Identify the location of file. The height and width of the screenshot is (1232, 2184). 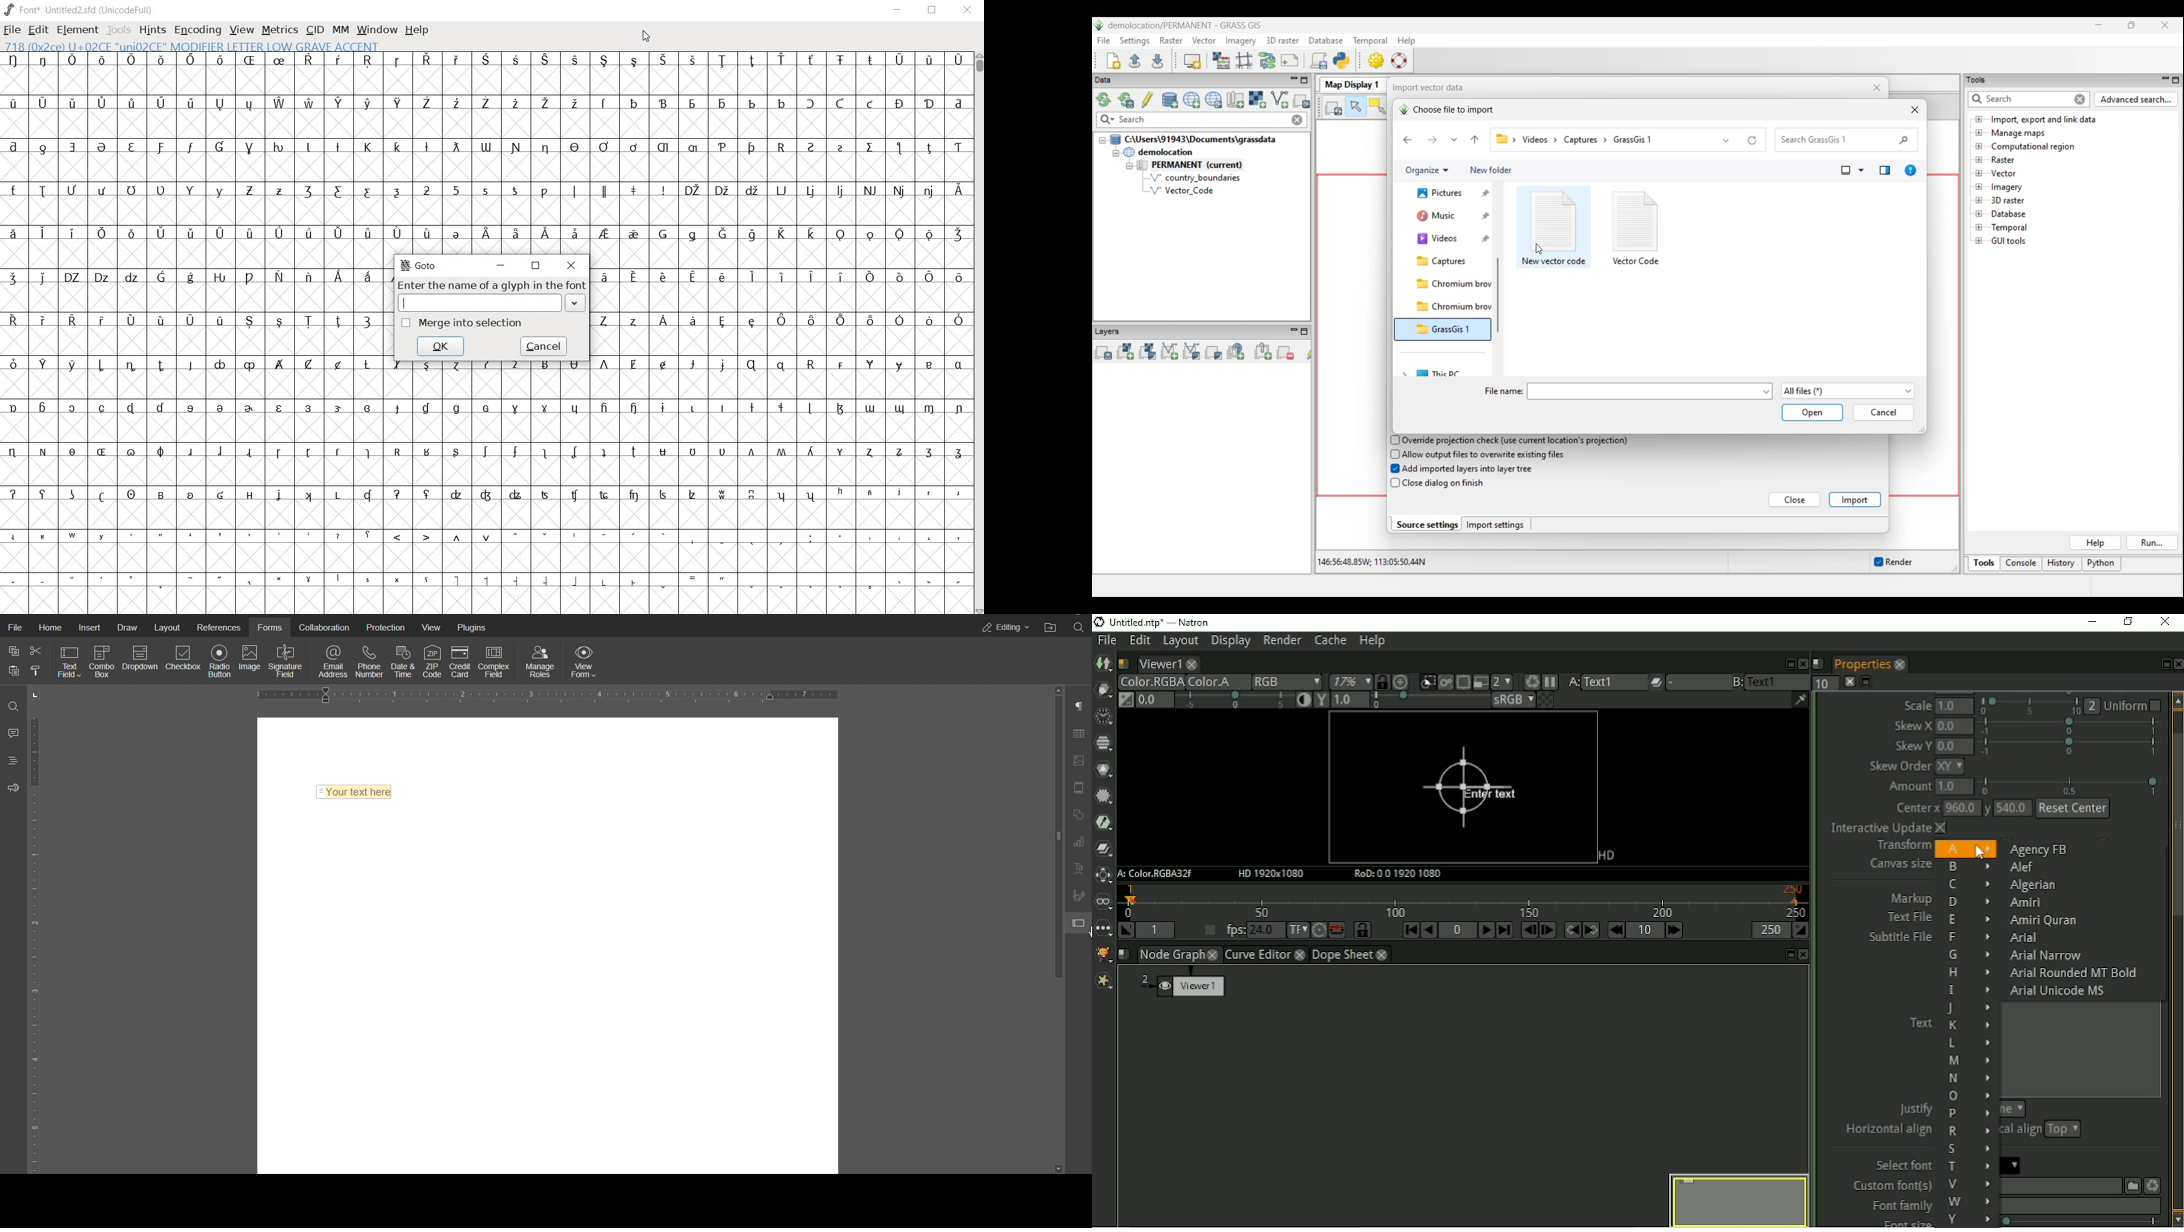
(12, 31).